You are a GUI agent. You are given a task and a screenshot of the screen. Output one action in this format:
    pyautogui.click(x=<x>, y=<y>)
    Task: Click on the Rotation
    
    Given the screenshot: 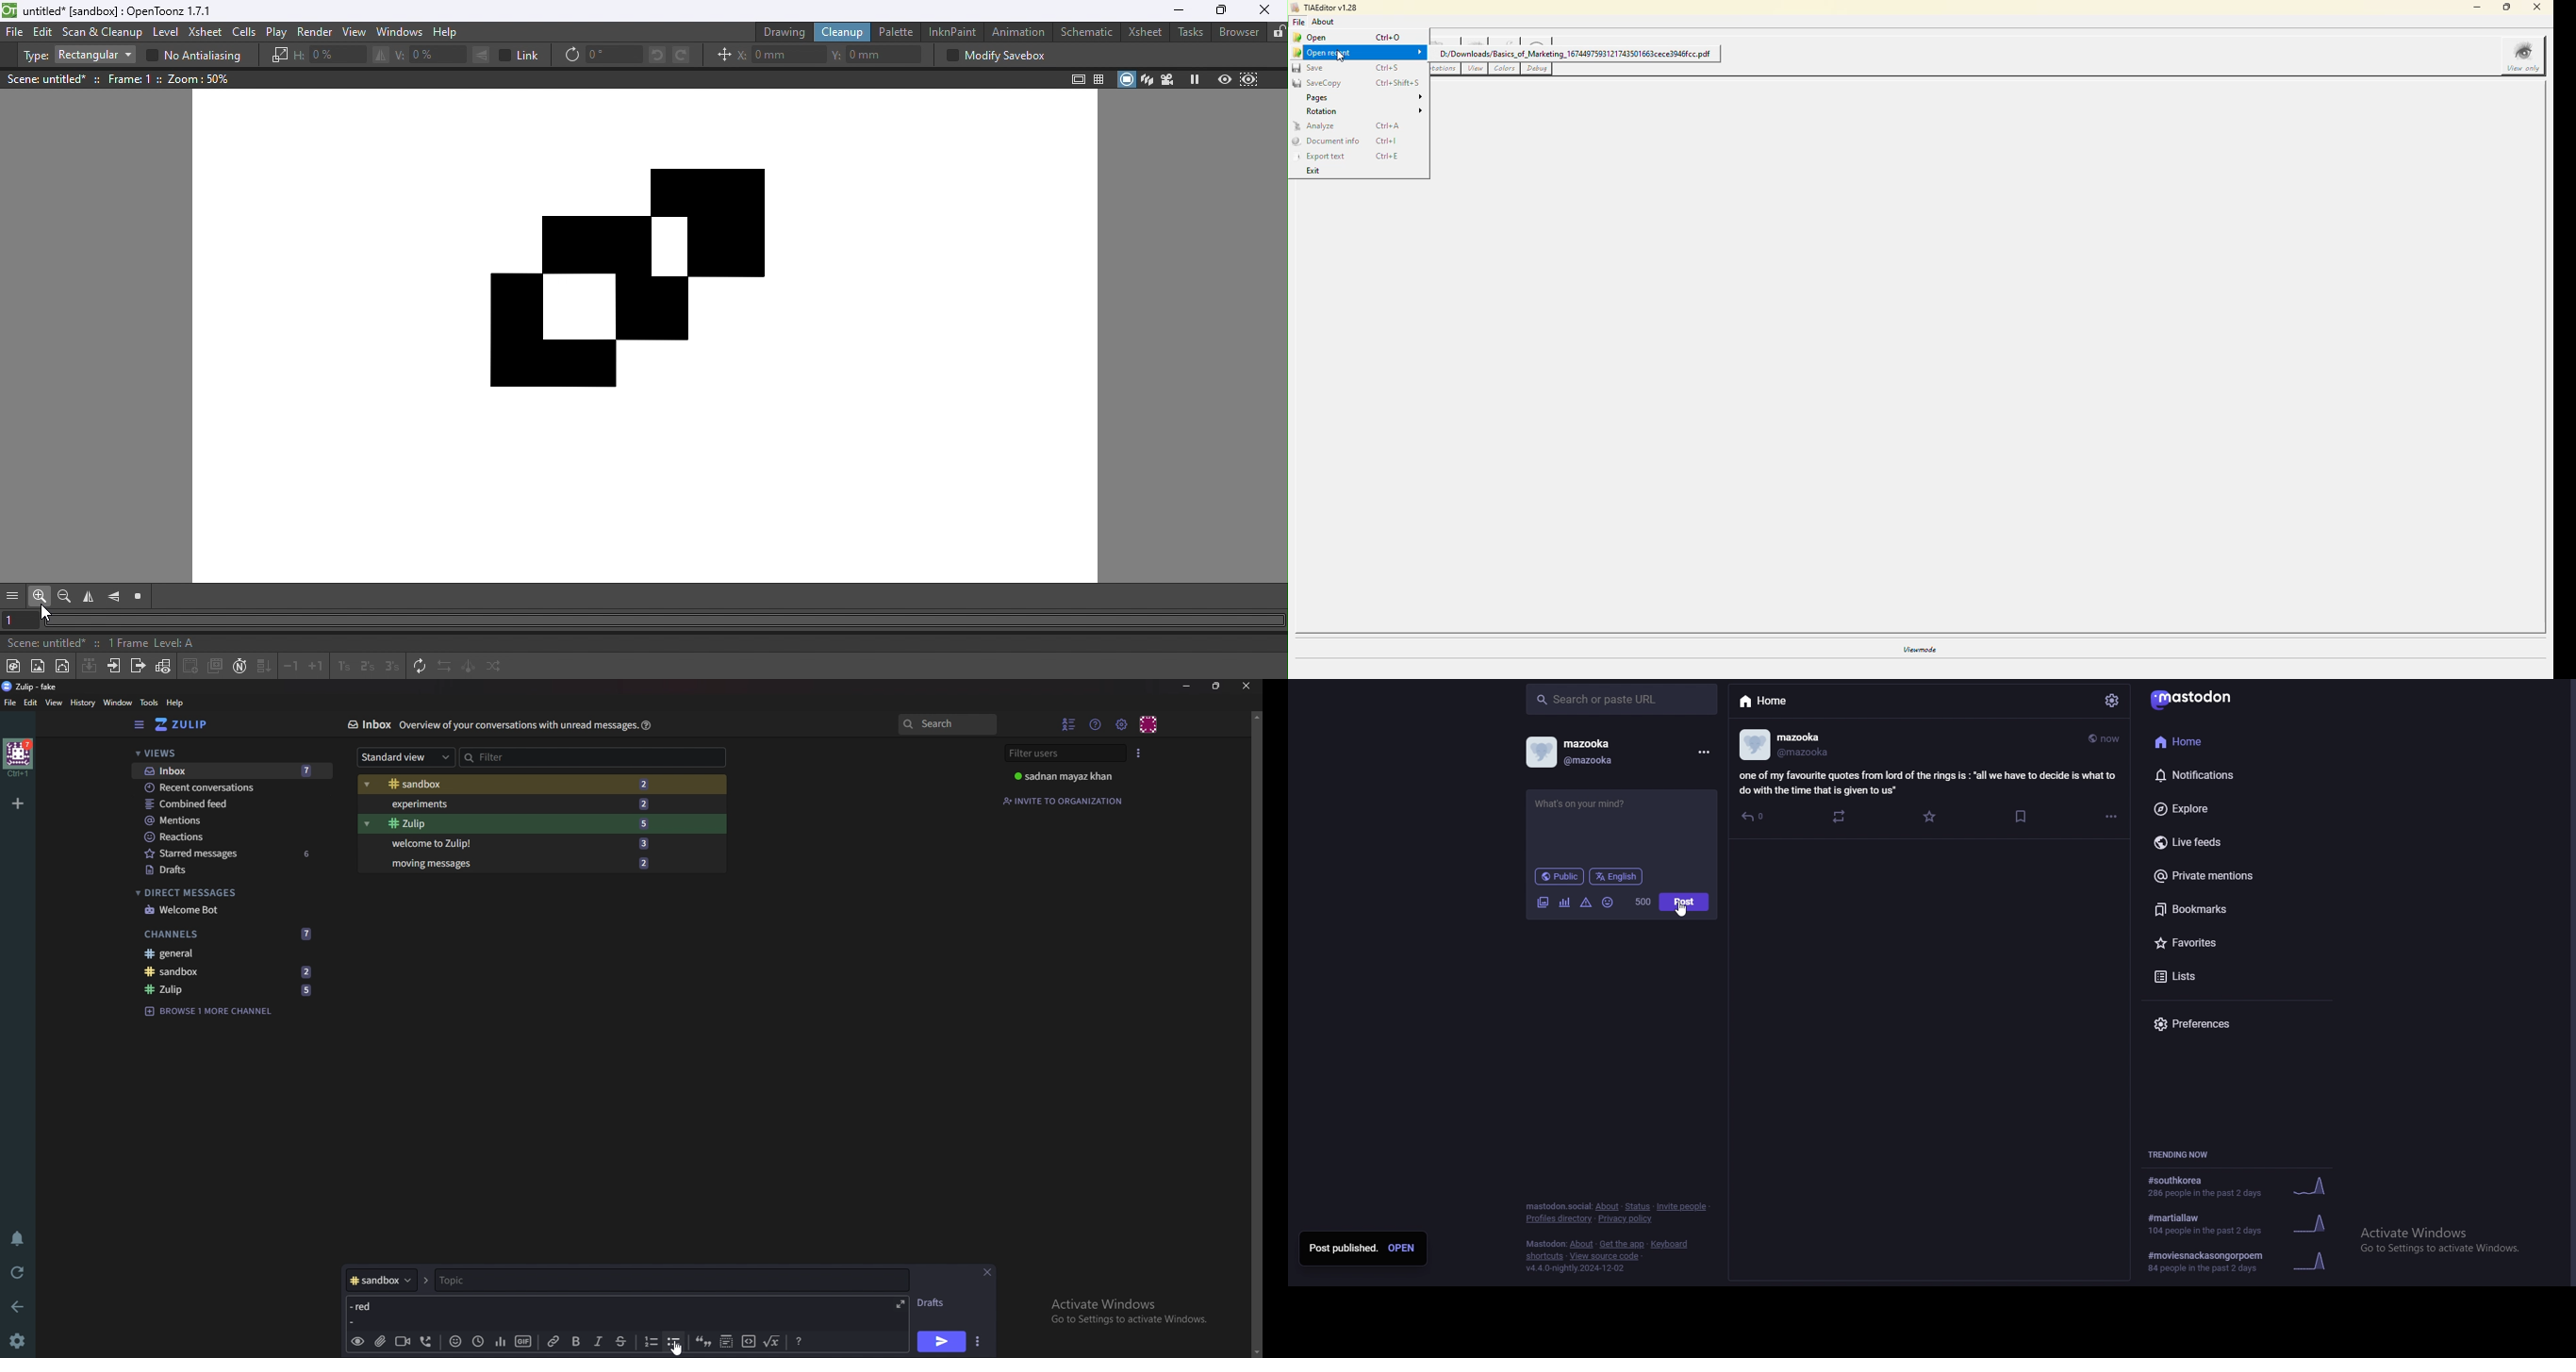 What is the action you would take?
    pyautogui.click(x=602, y=56)
    